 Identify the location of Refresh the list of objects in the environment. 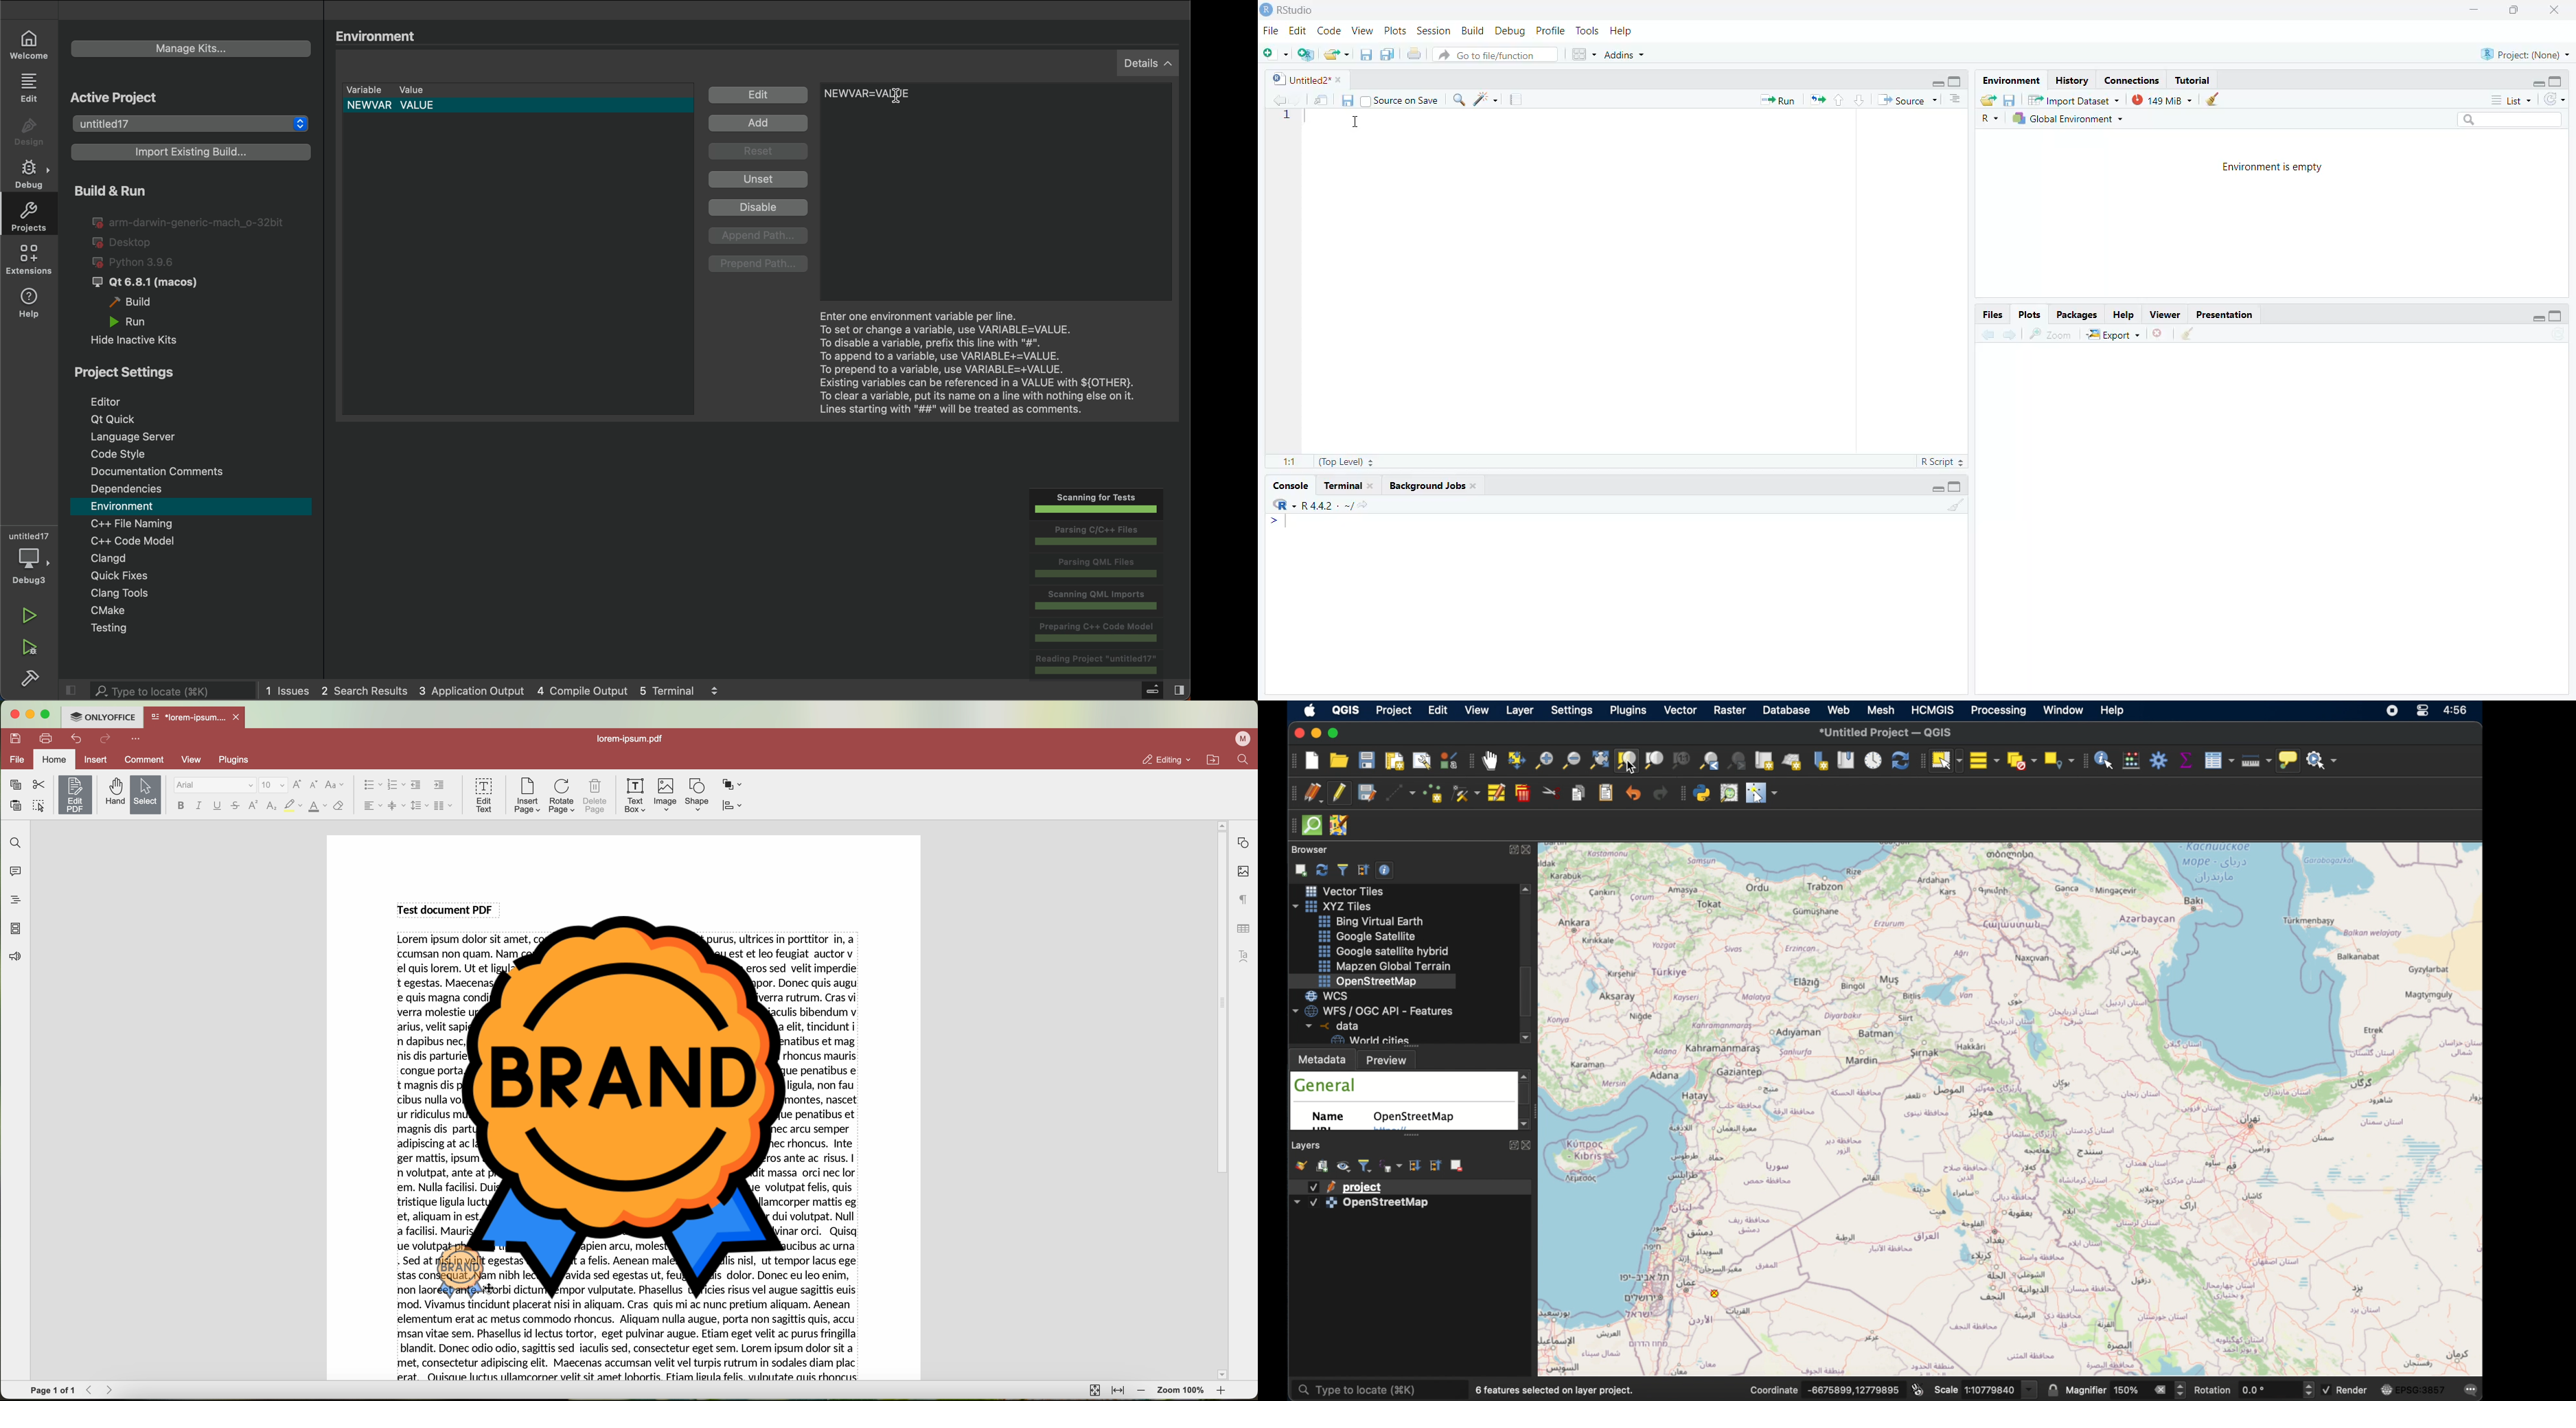
(2556, 100).